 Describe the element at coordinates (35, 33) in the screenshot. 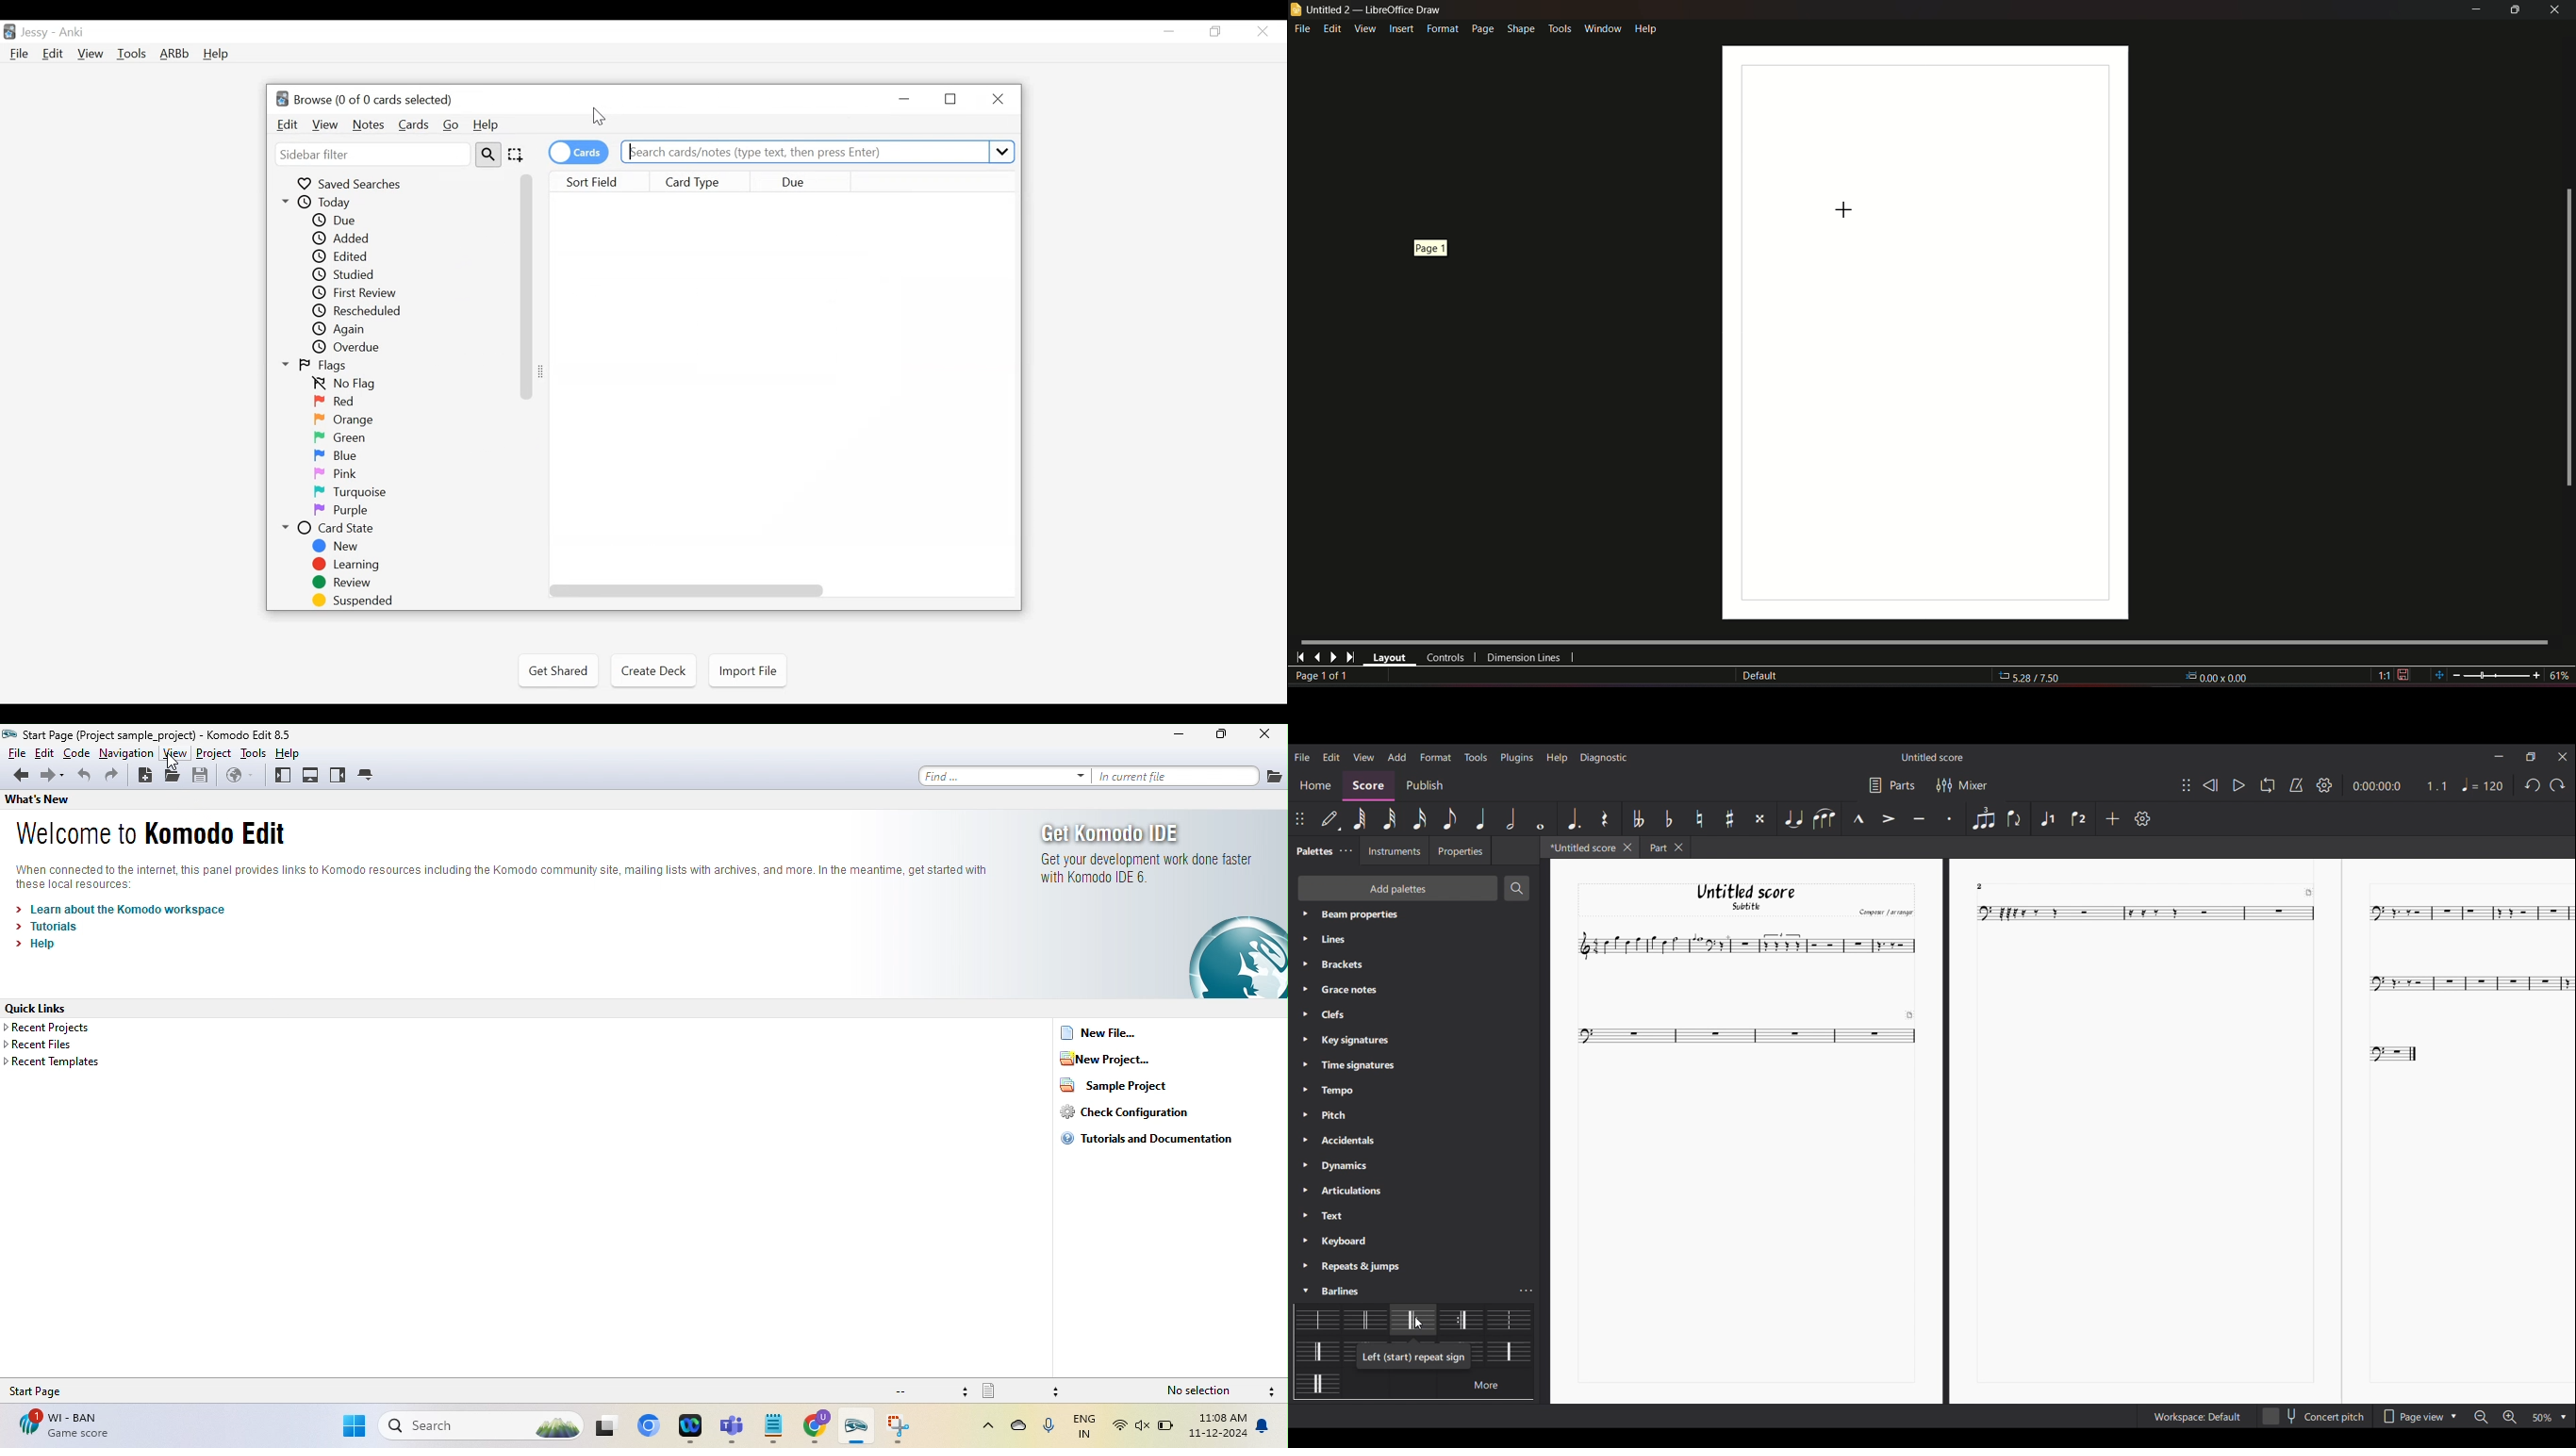

I see `User Name` at that location.